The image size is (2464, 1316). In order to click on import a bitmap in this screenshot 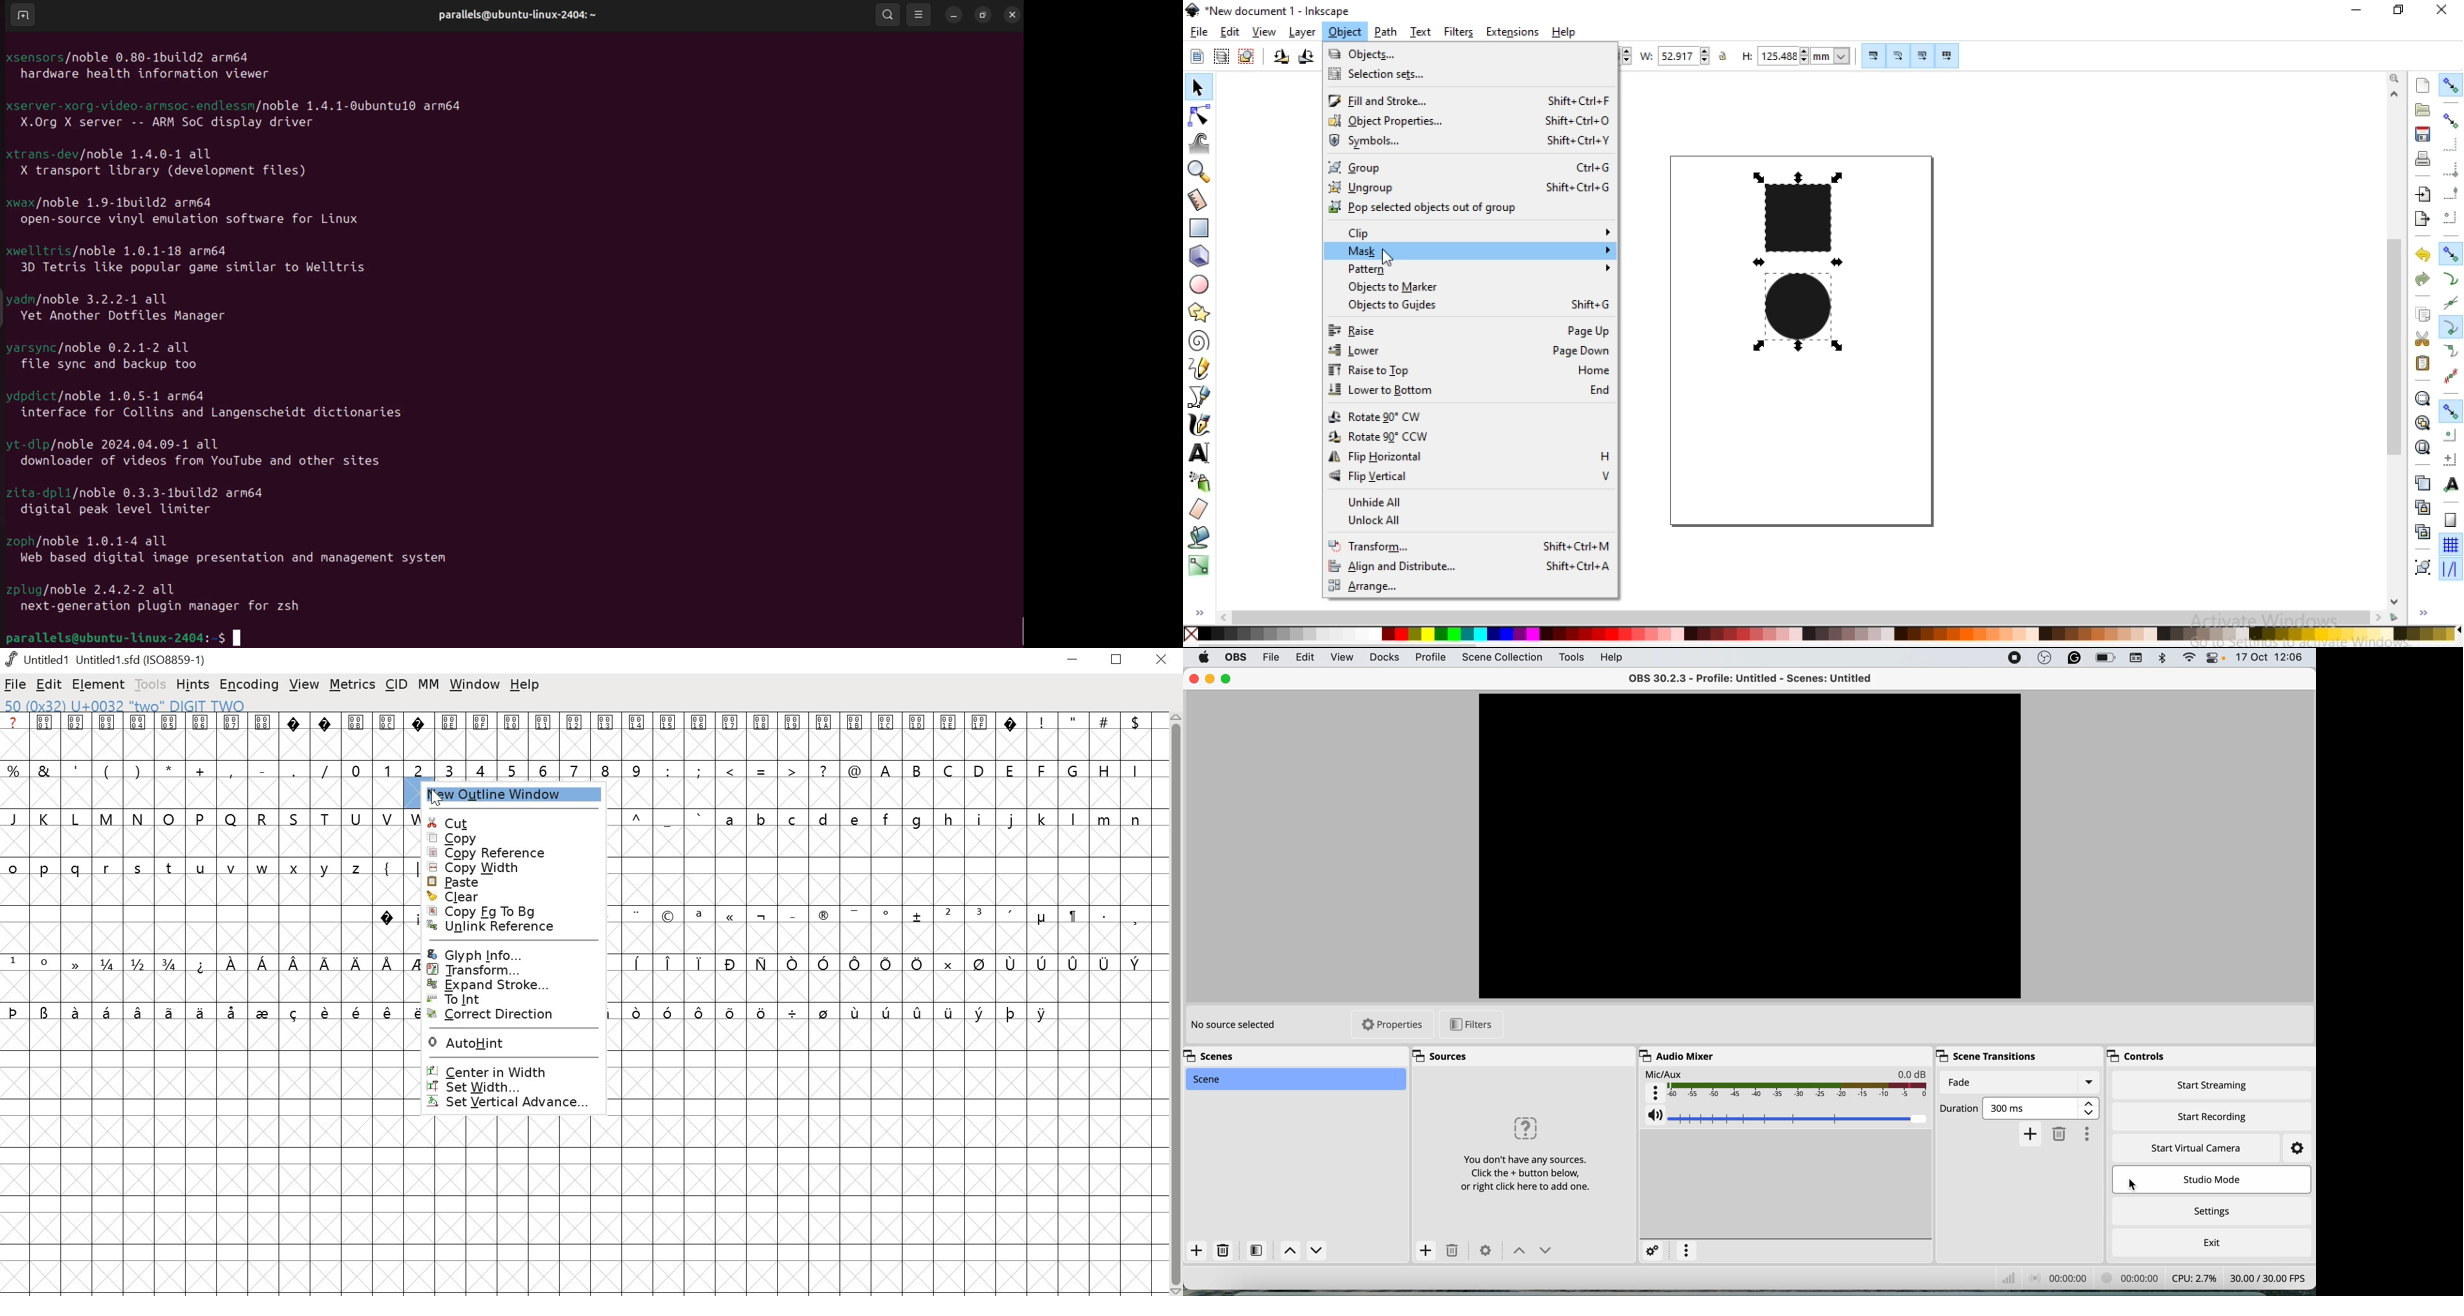, I will do `click(2424, 194)`.